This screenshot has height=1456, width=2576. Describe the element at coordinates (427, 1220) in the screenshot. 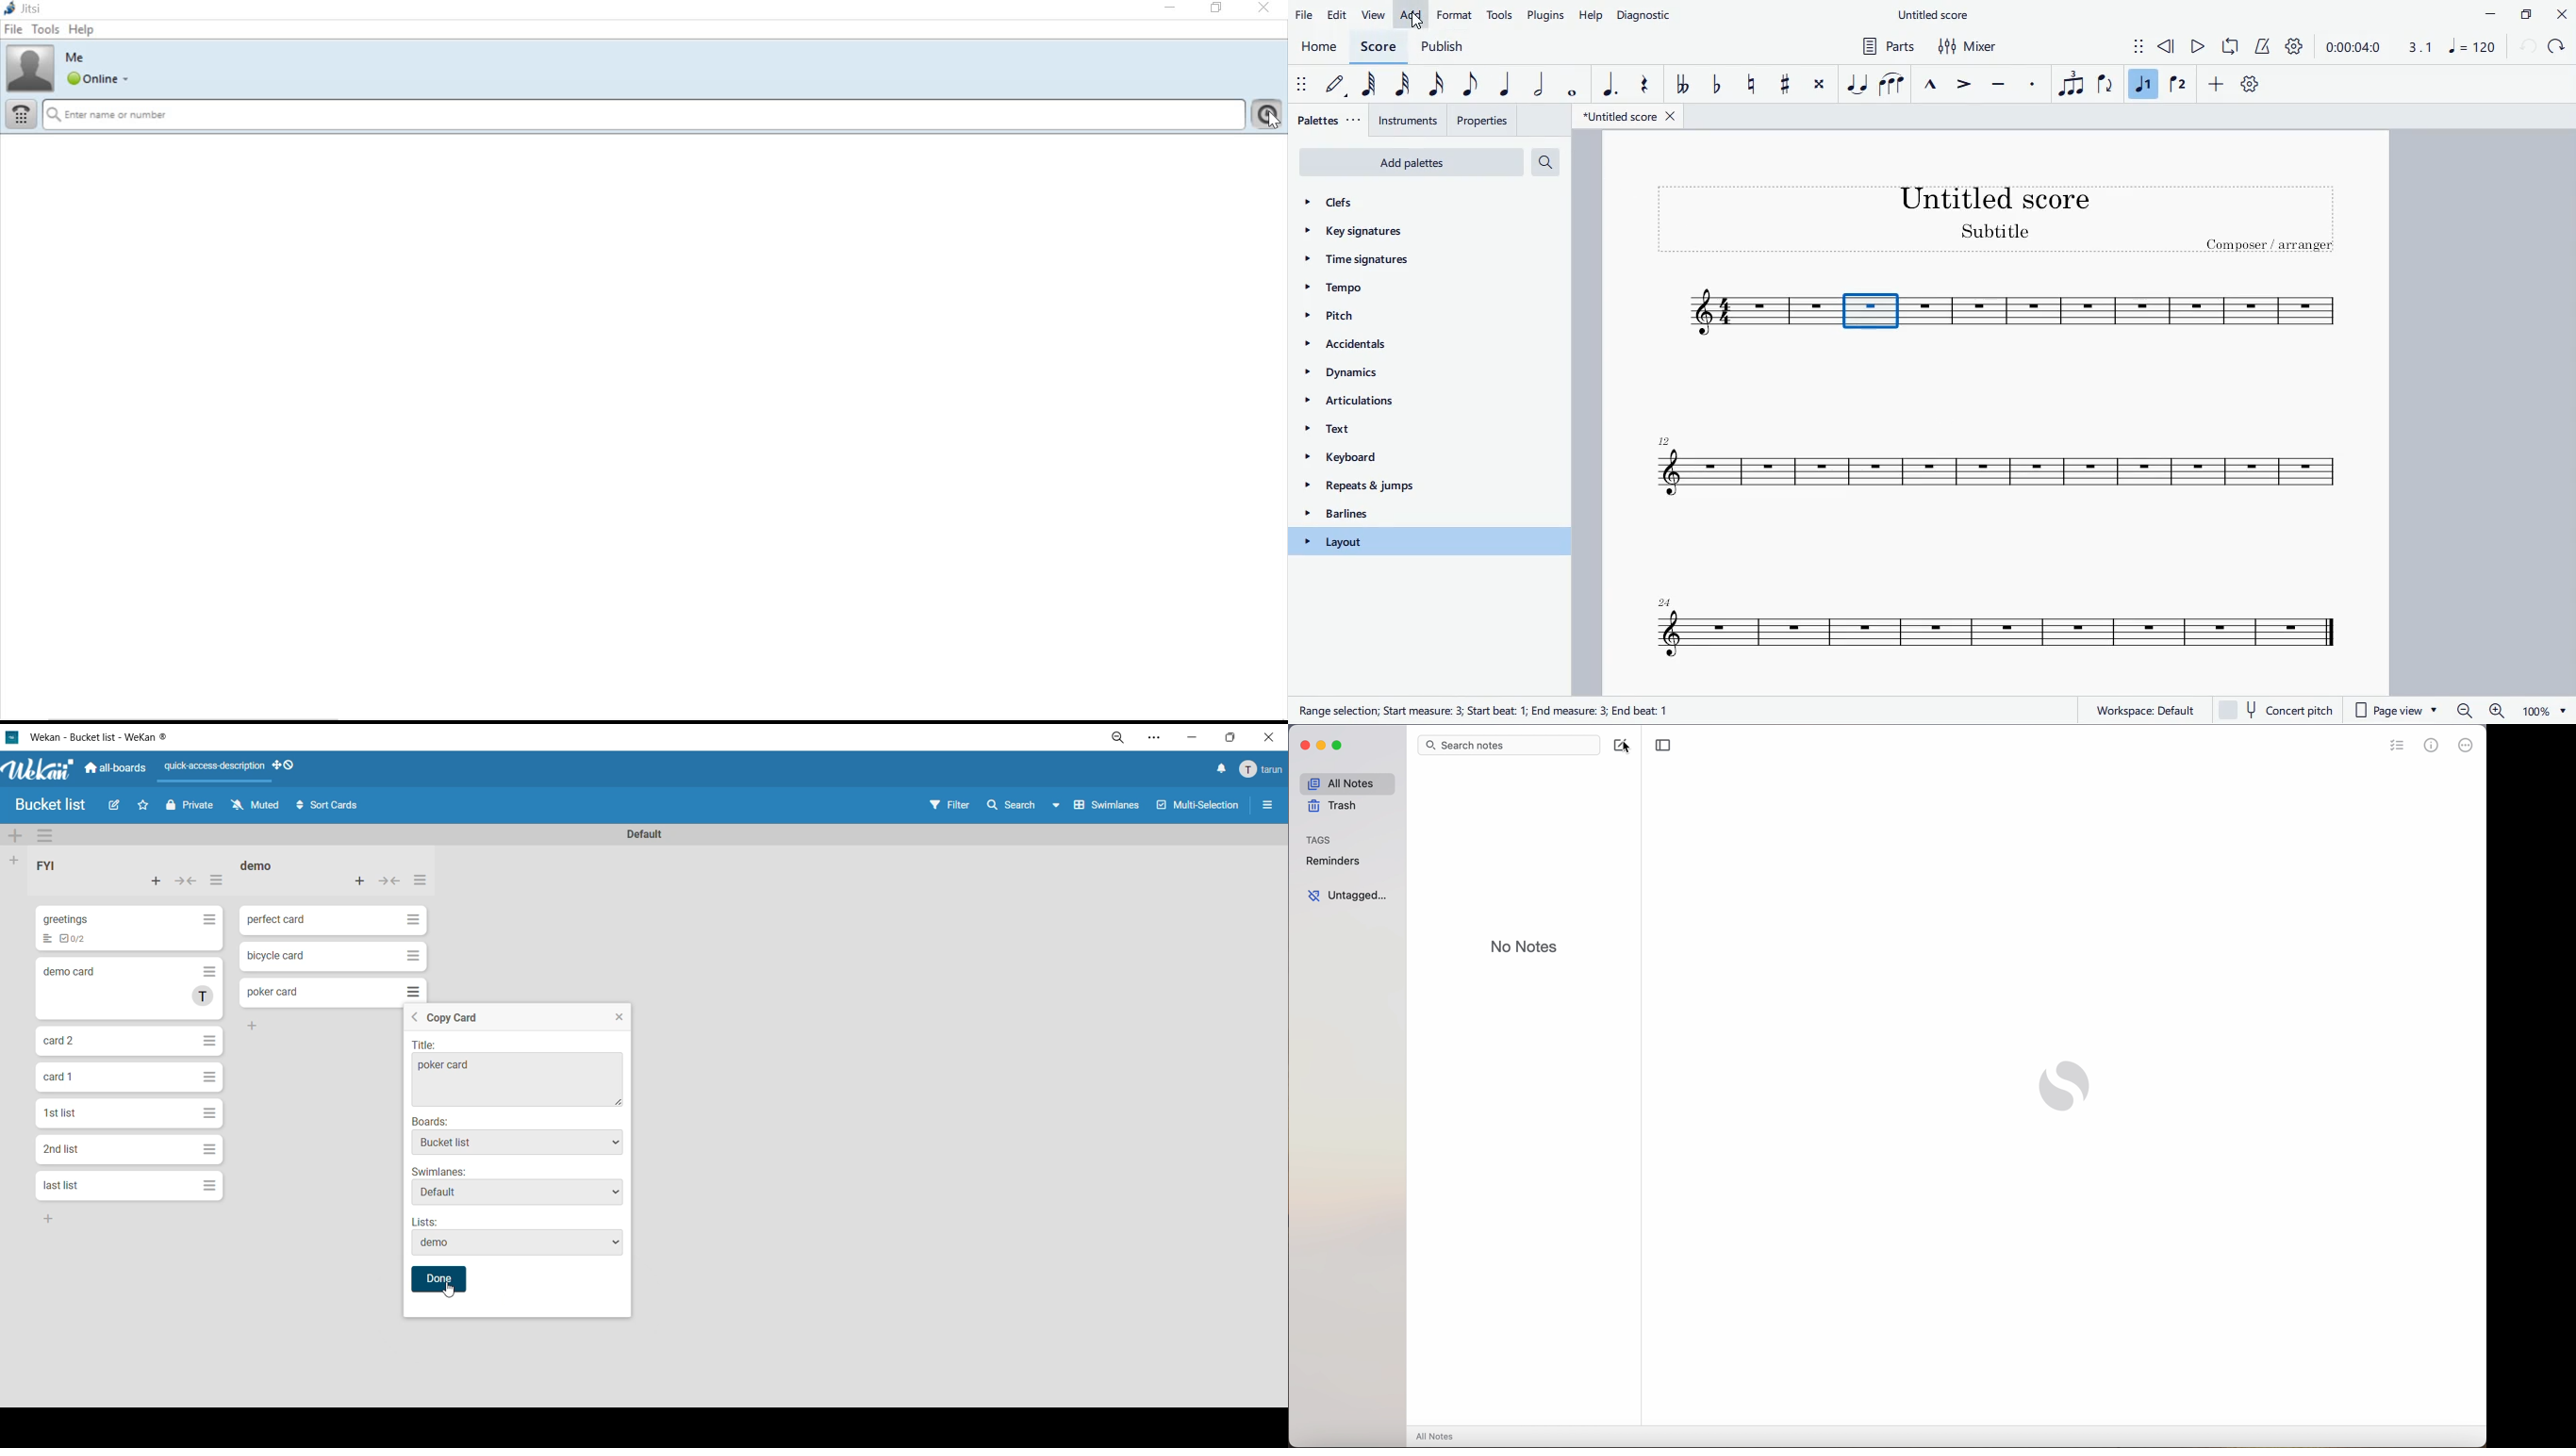

I see `Lists:` at that location.